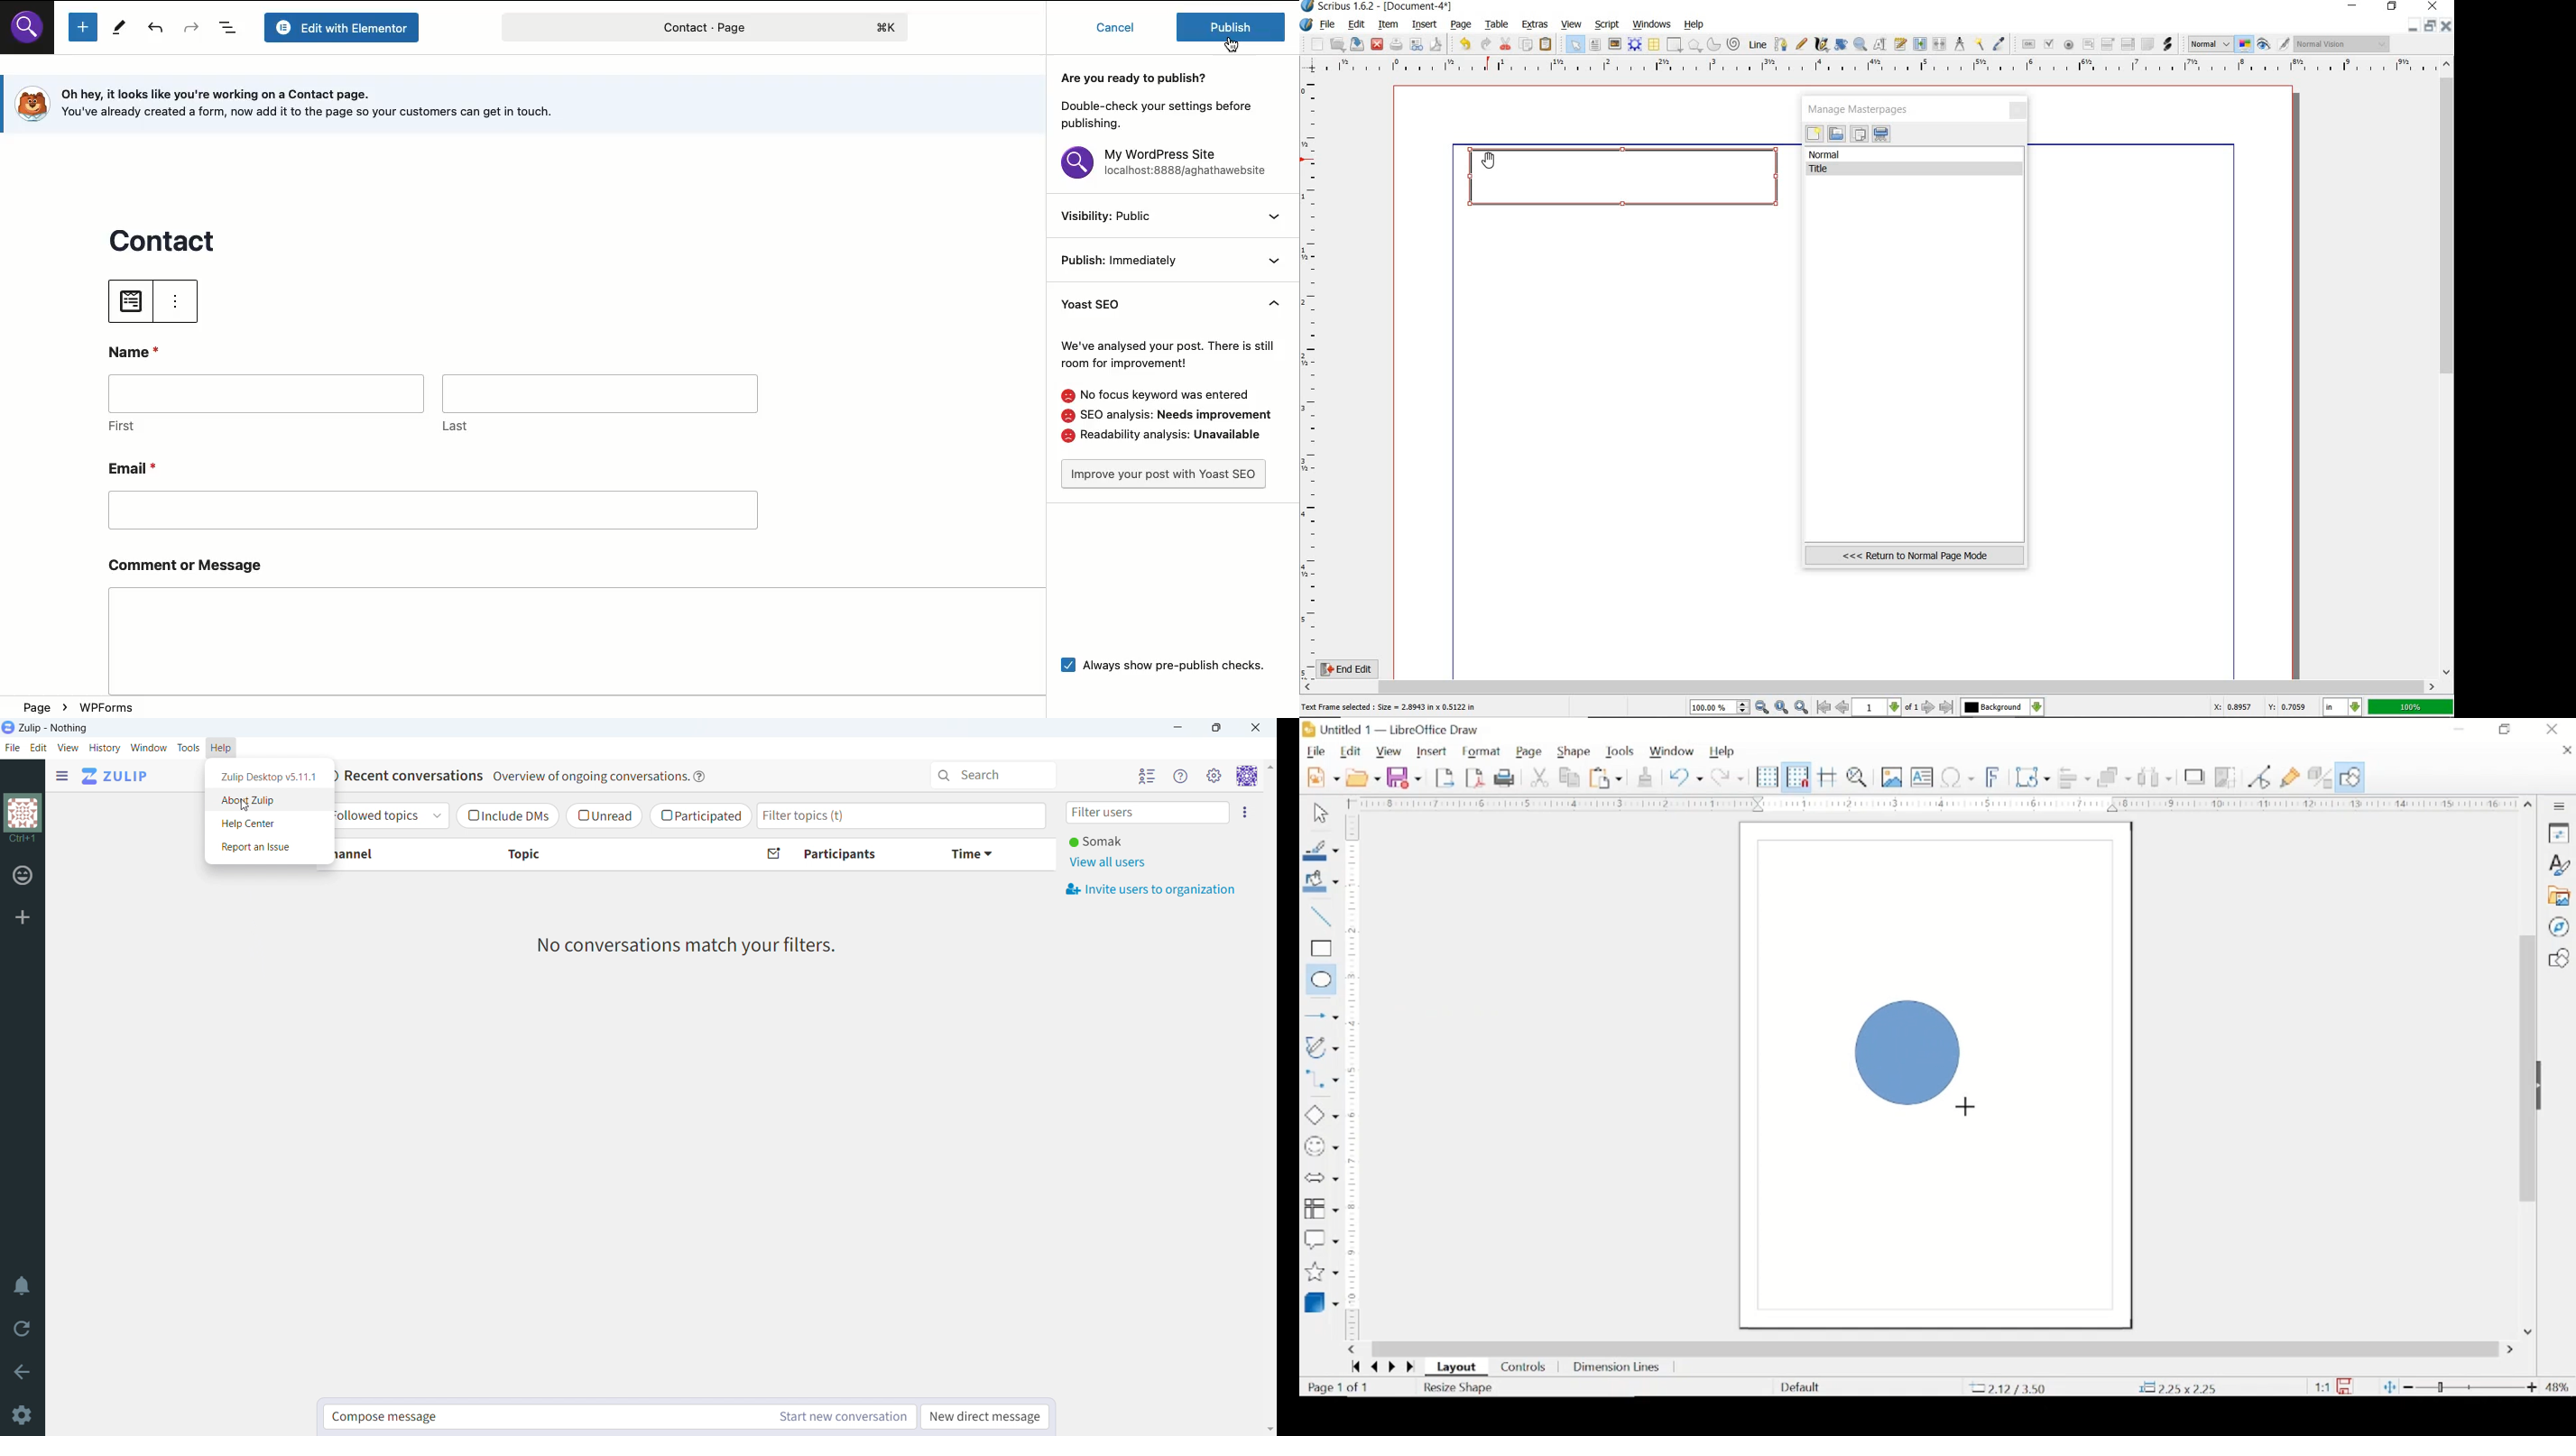 Image resolution: width=2576 pixels, height=1456 pixels. Describe the element at coordinates (2546, 1086) in the screenshot. I see `drag handle` at that location.